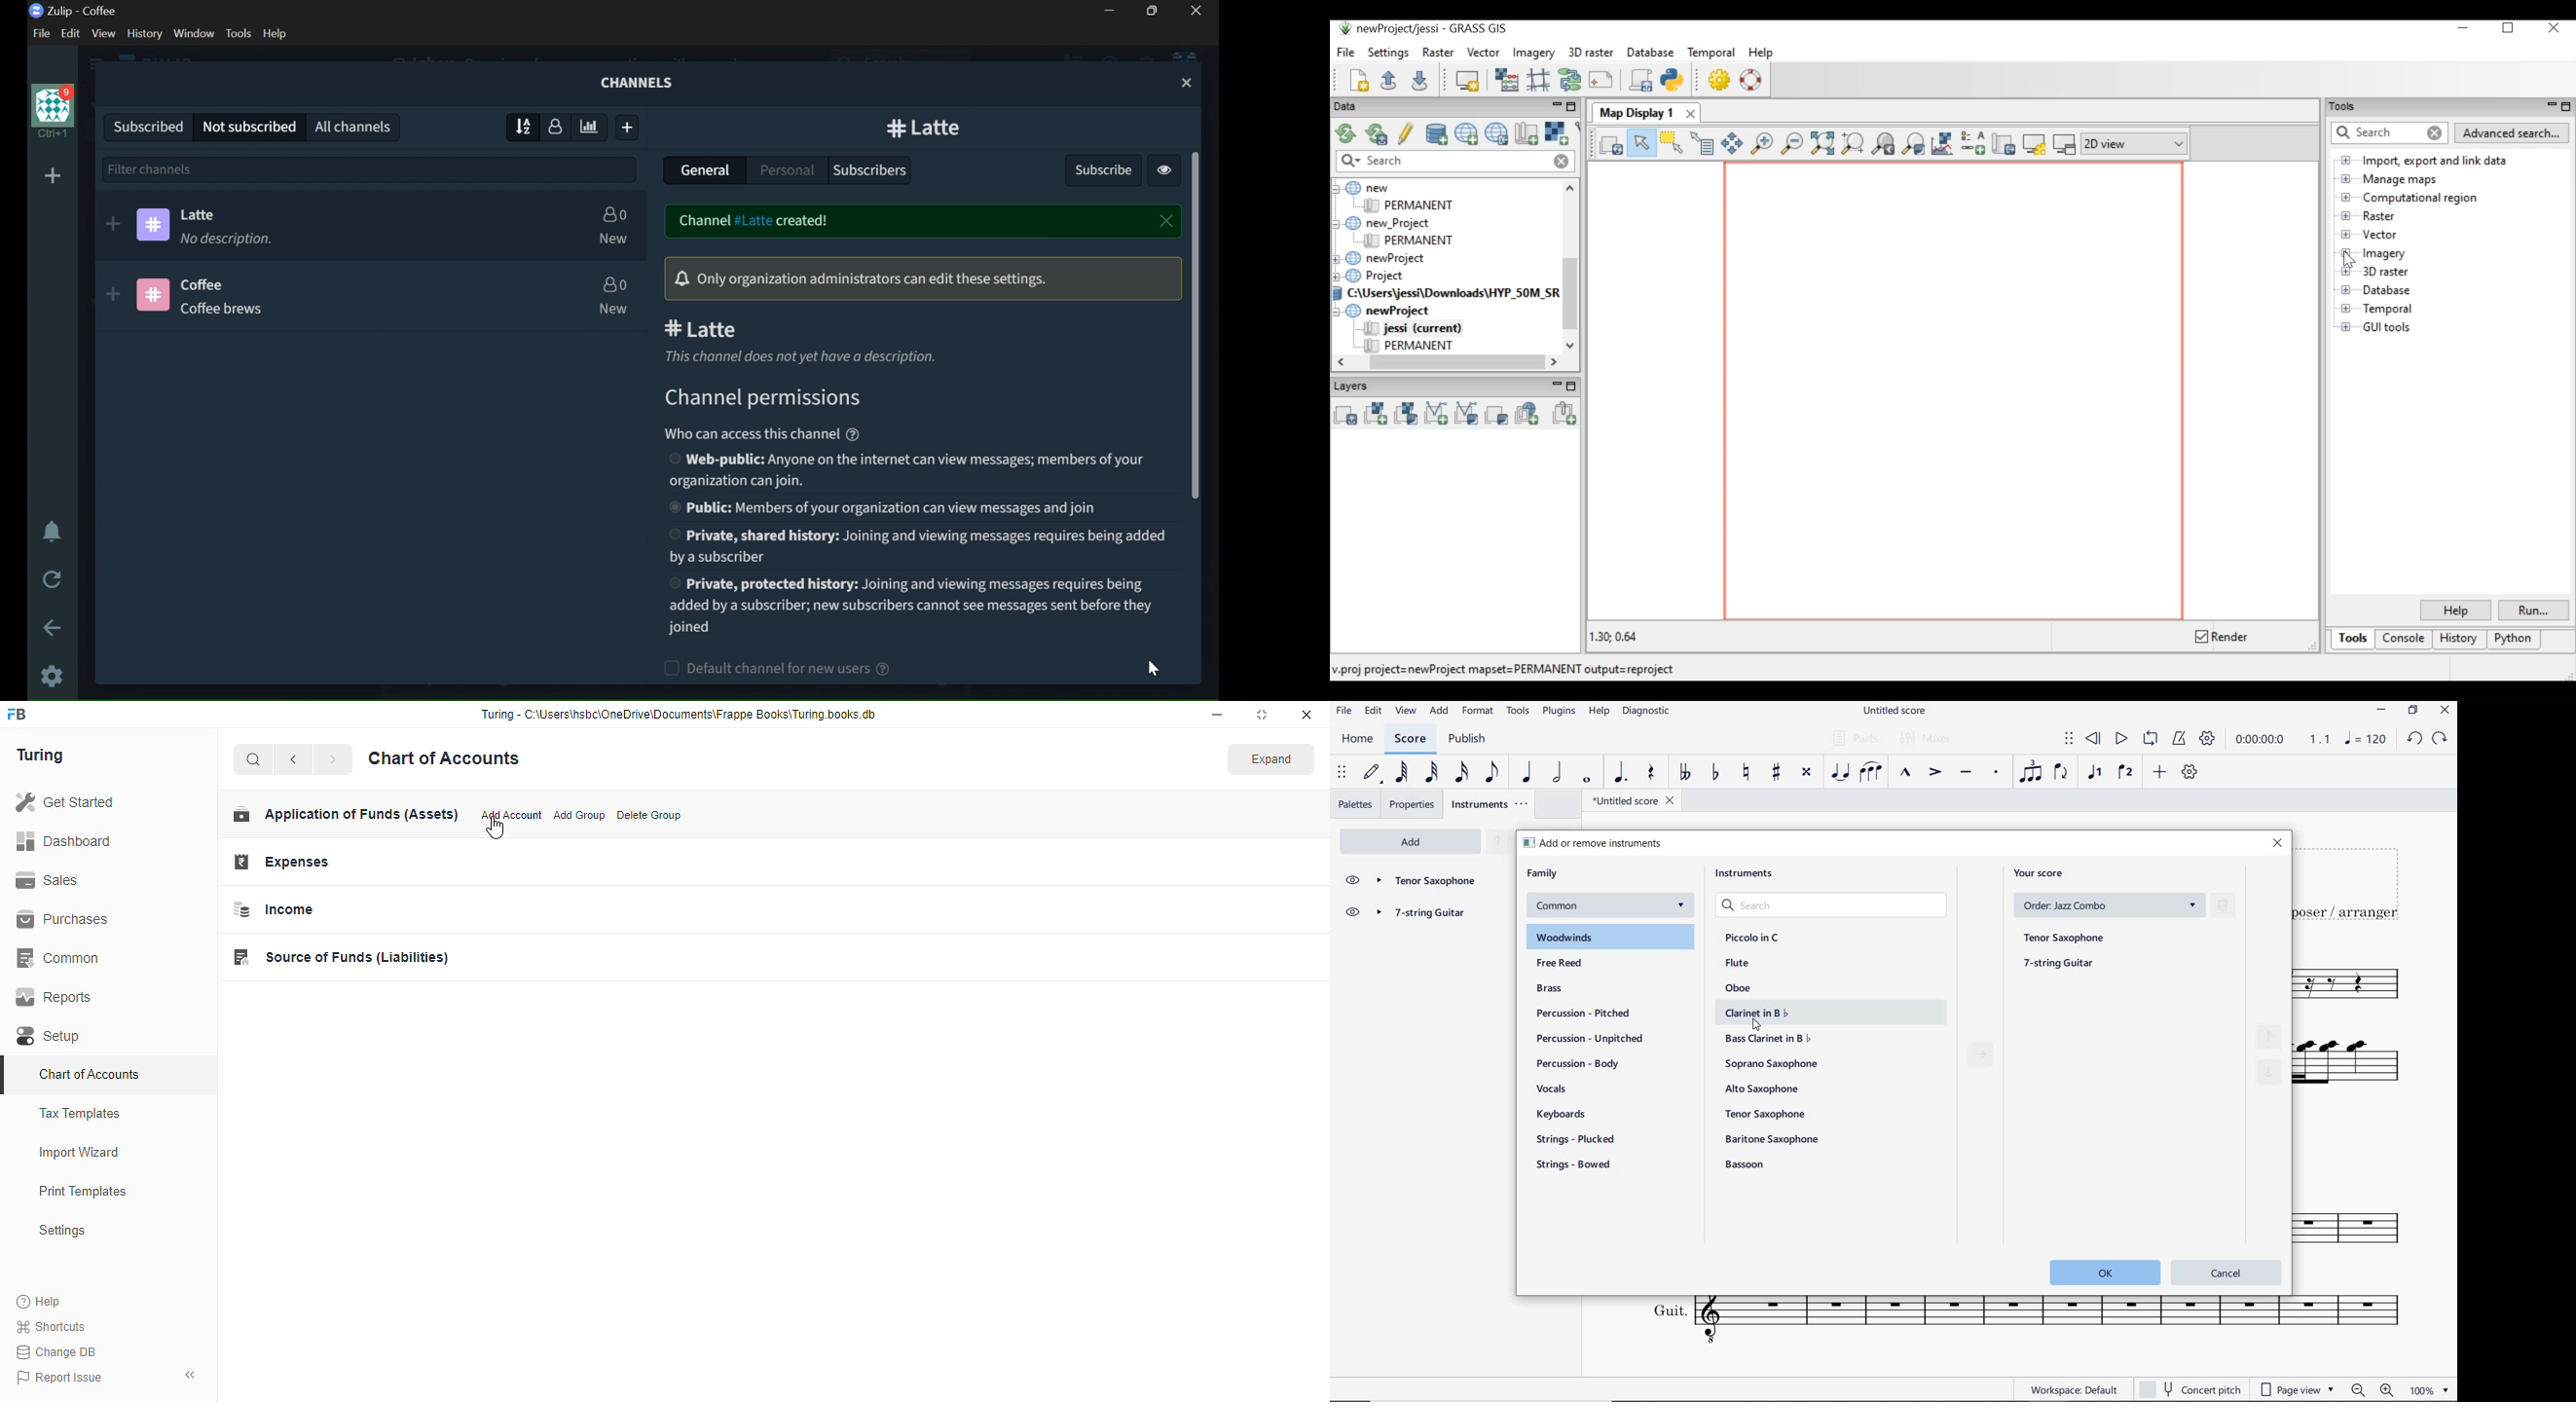 The width and height of the screenshot is (2576, 1428). Describe the element at coordinates (1621, 773) in the screenshot. I see `AUGMENTATION DOT` at that location.